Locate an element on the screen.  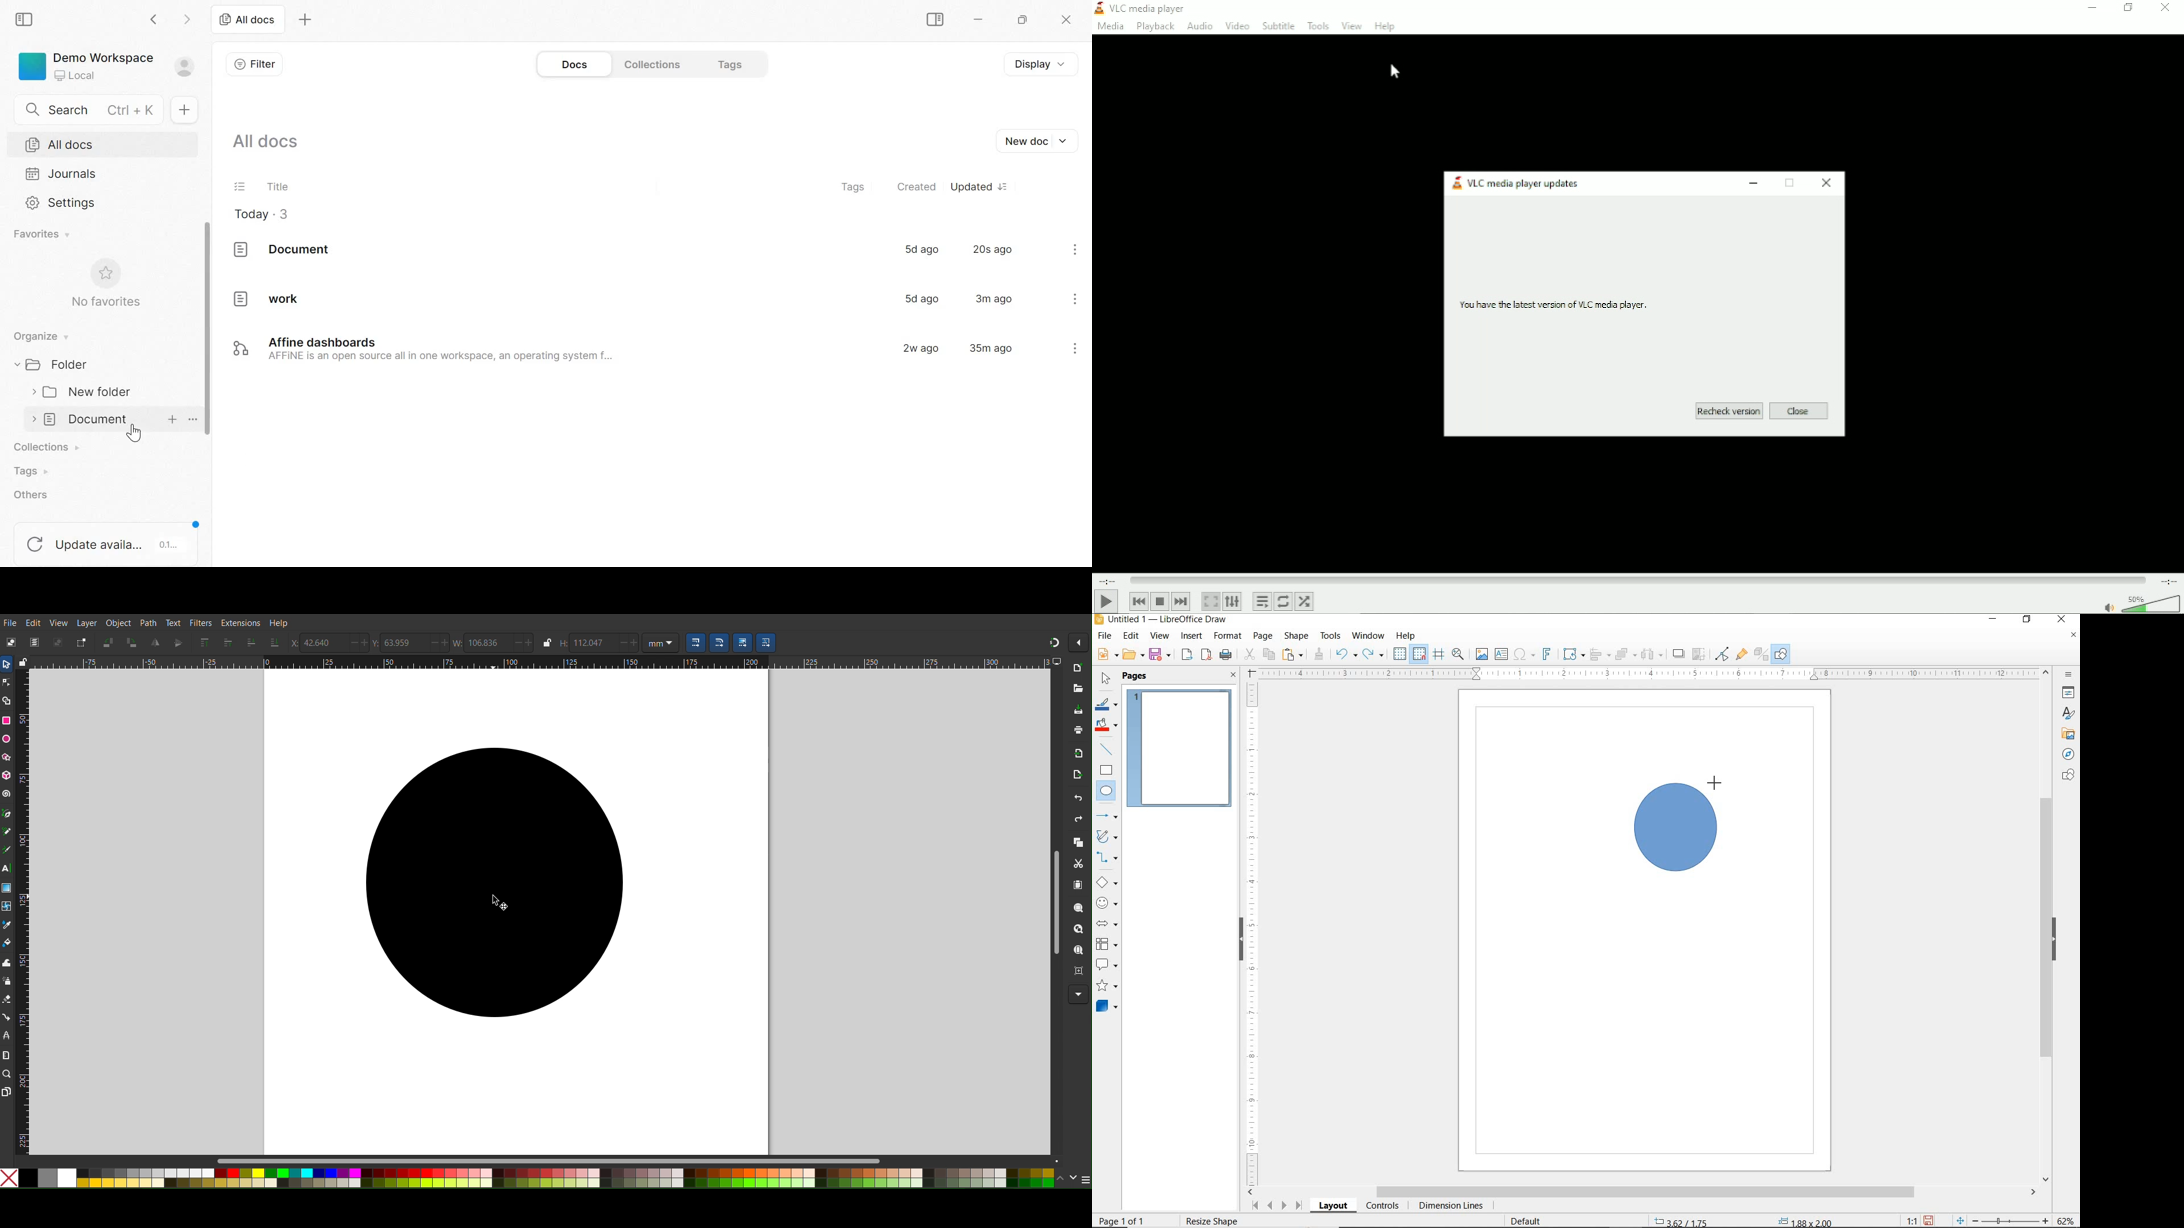
Text is located at coordinates (174, 623).